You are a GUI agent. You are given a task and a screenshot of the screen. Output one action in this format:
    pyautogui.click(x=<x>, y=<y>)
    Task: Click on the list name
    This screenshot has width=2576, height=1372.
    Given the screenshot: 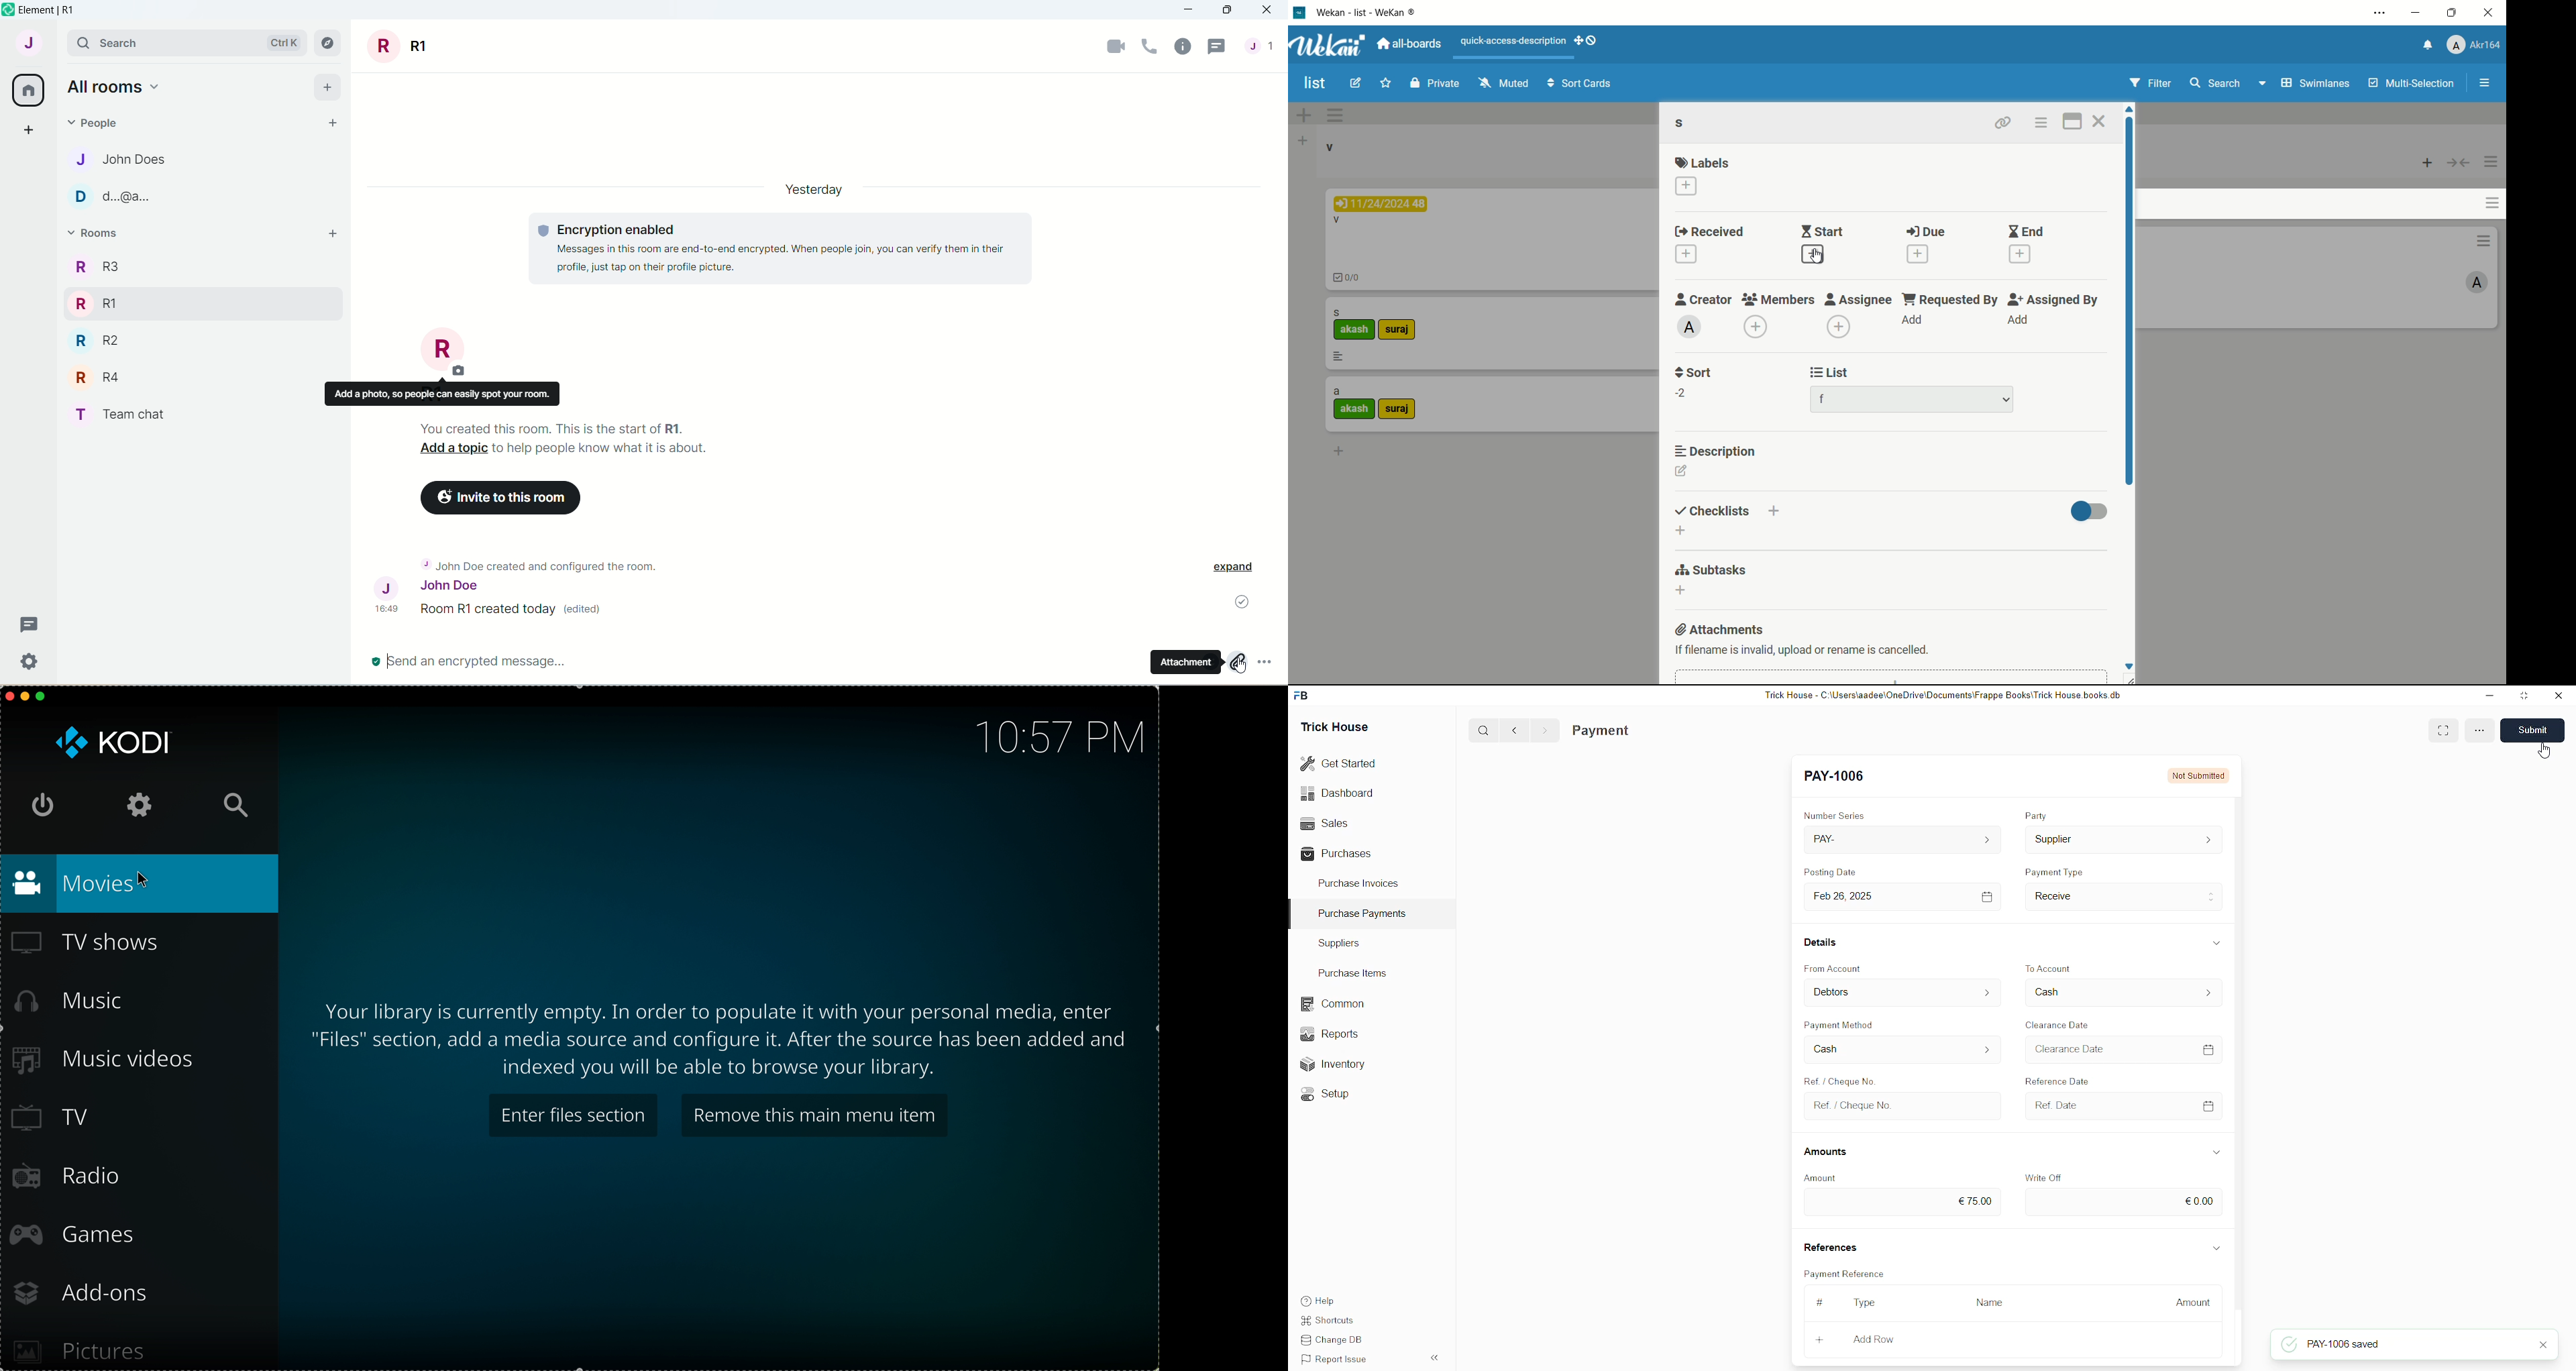 What is the action you would take?
    pyautogui.click(x=1329, y=147)
    